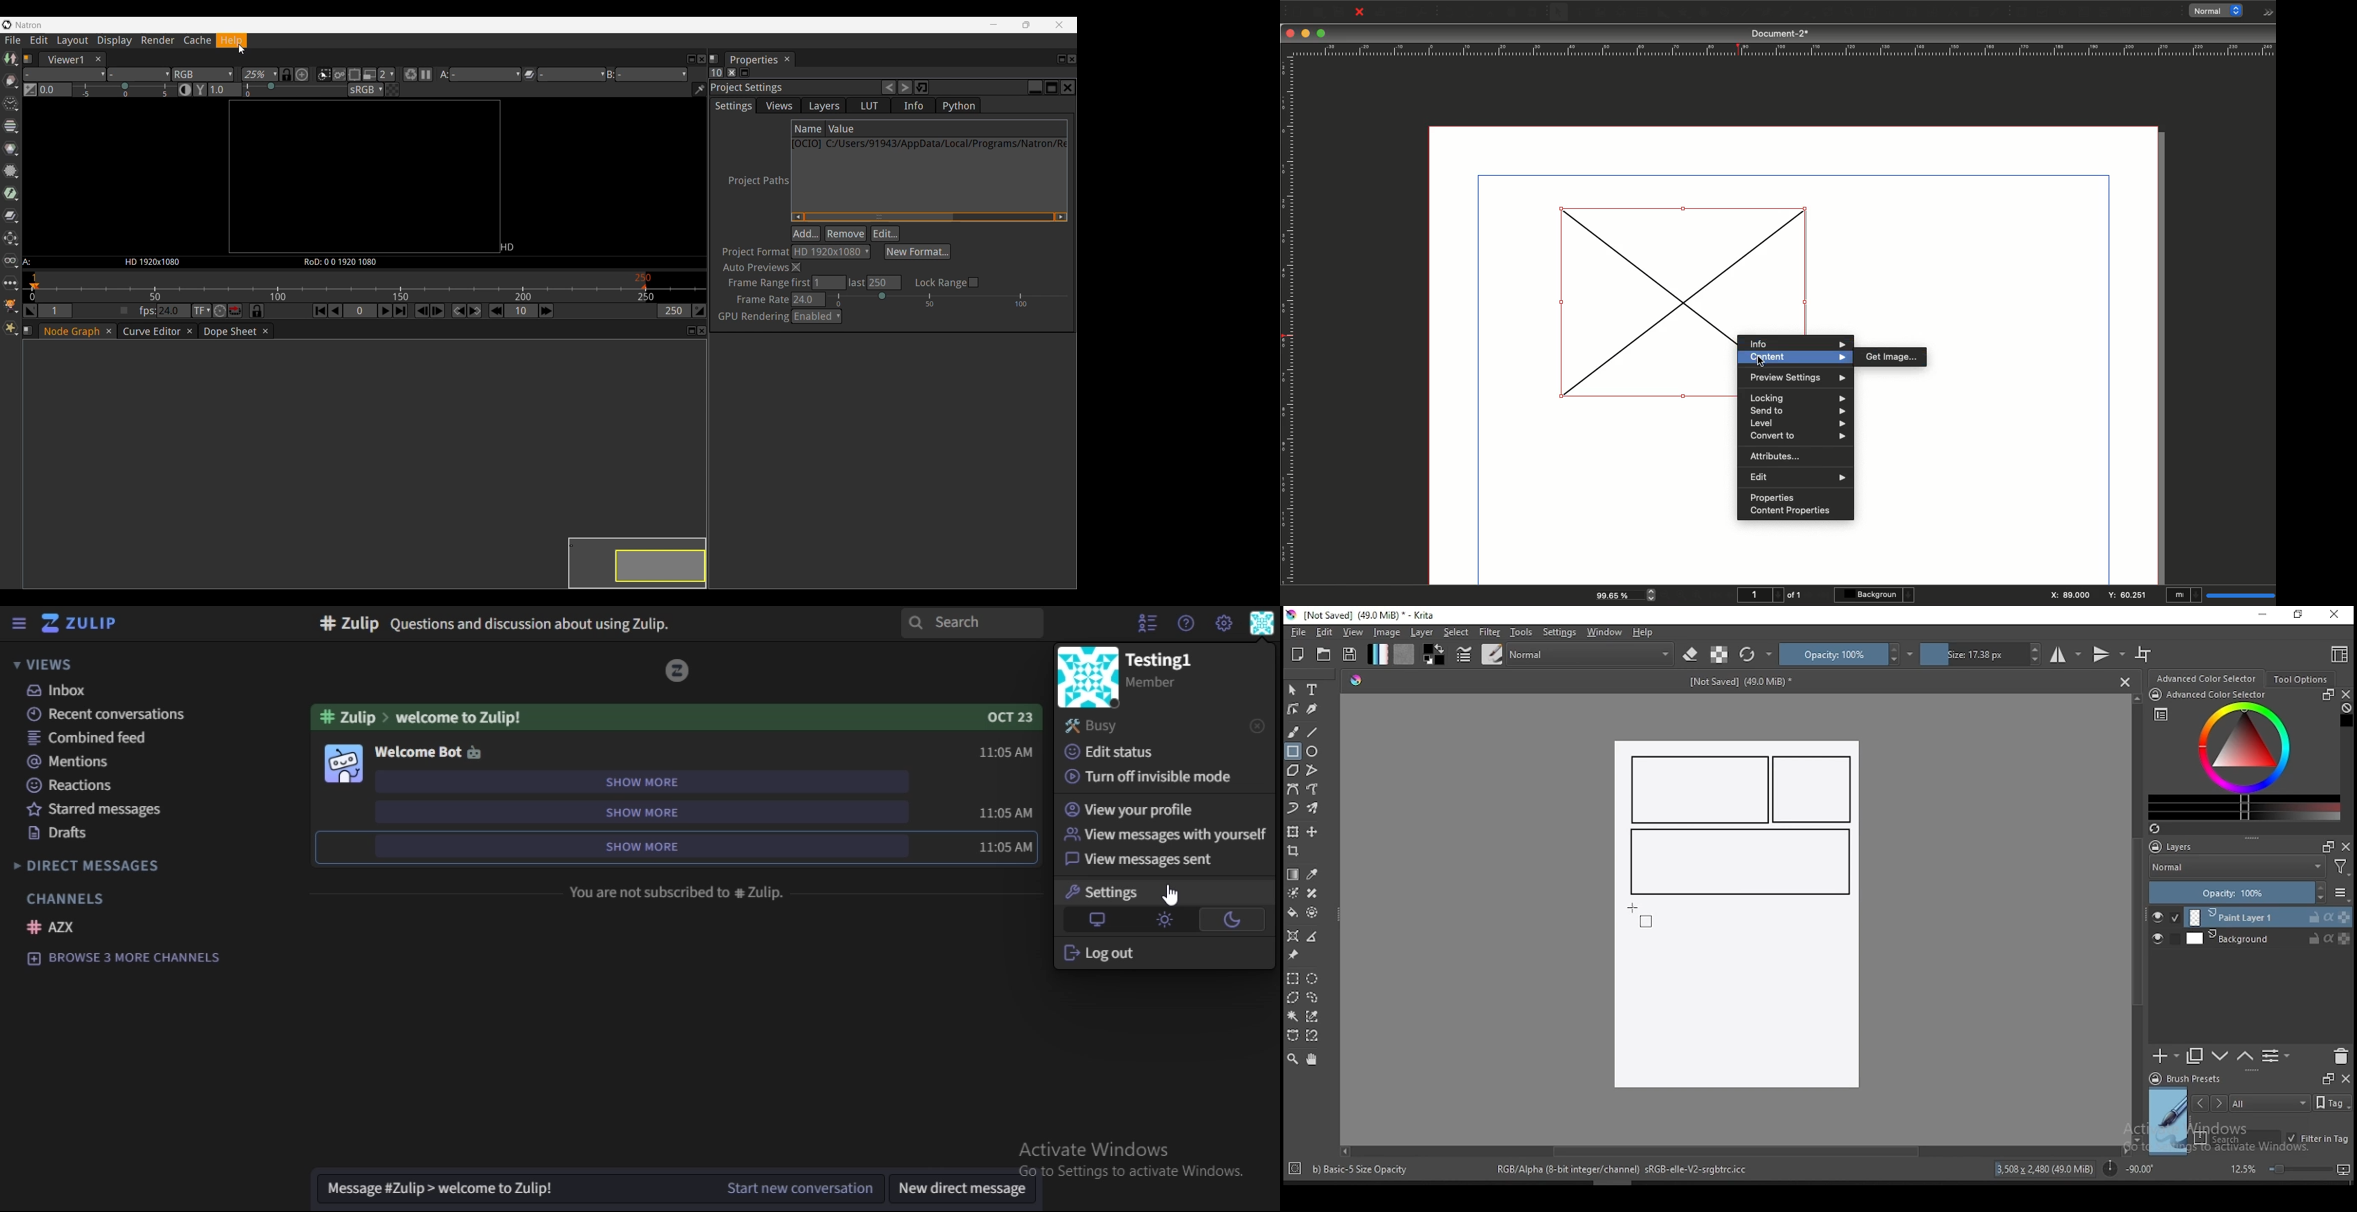 The width and height of the screenshot is (2380, 1232). What do you see at coordinates (653, 781) in the screenshot?
I see `show more` at bounding box center [653, 781].